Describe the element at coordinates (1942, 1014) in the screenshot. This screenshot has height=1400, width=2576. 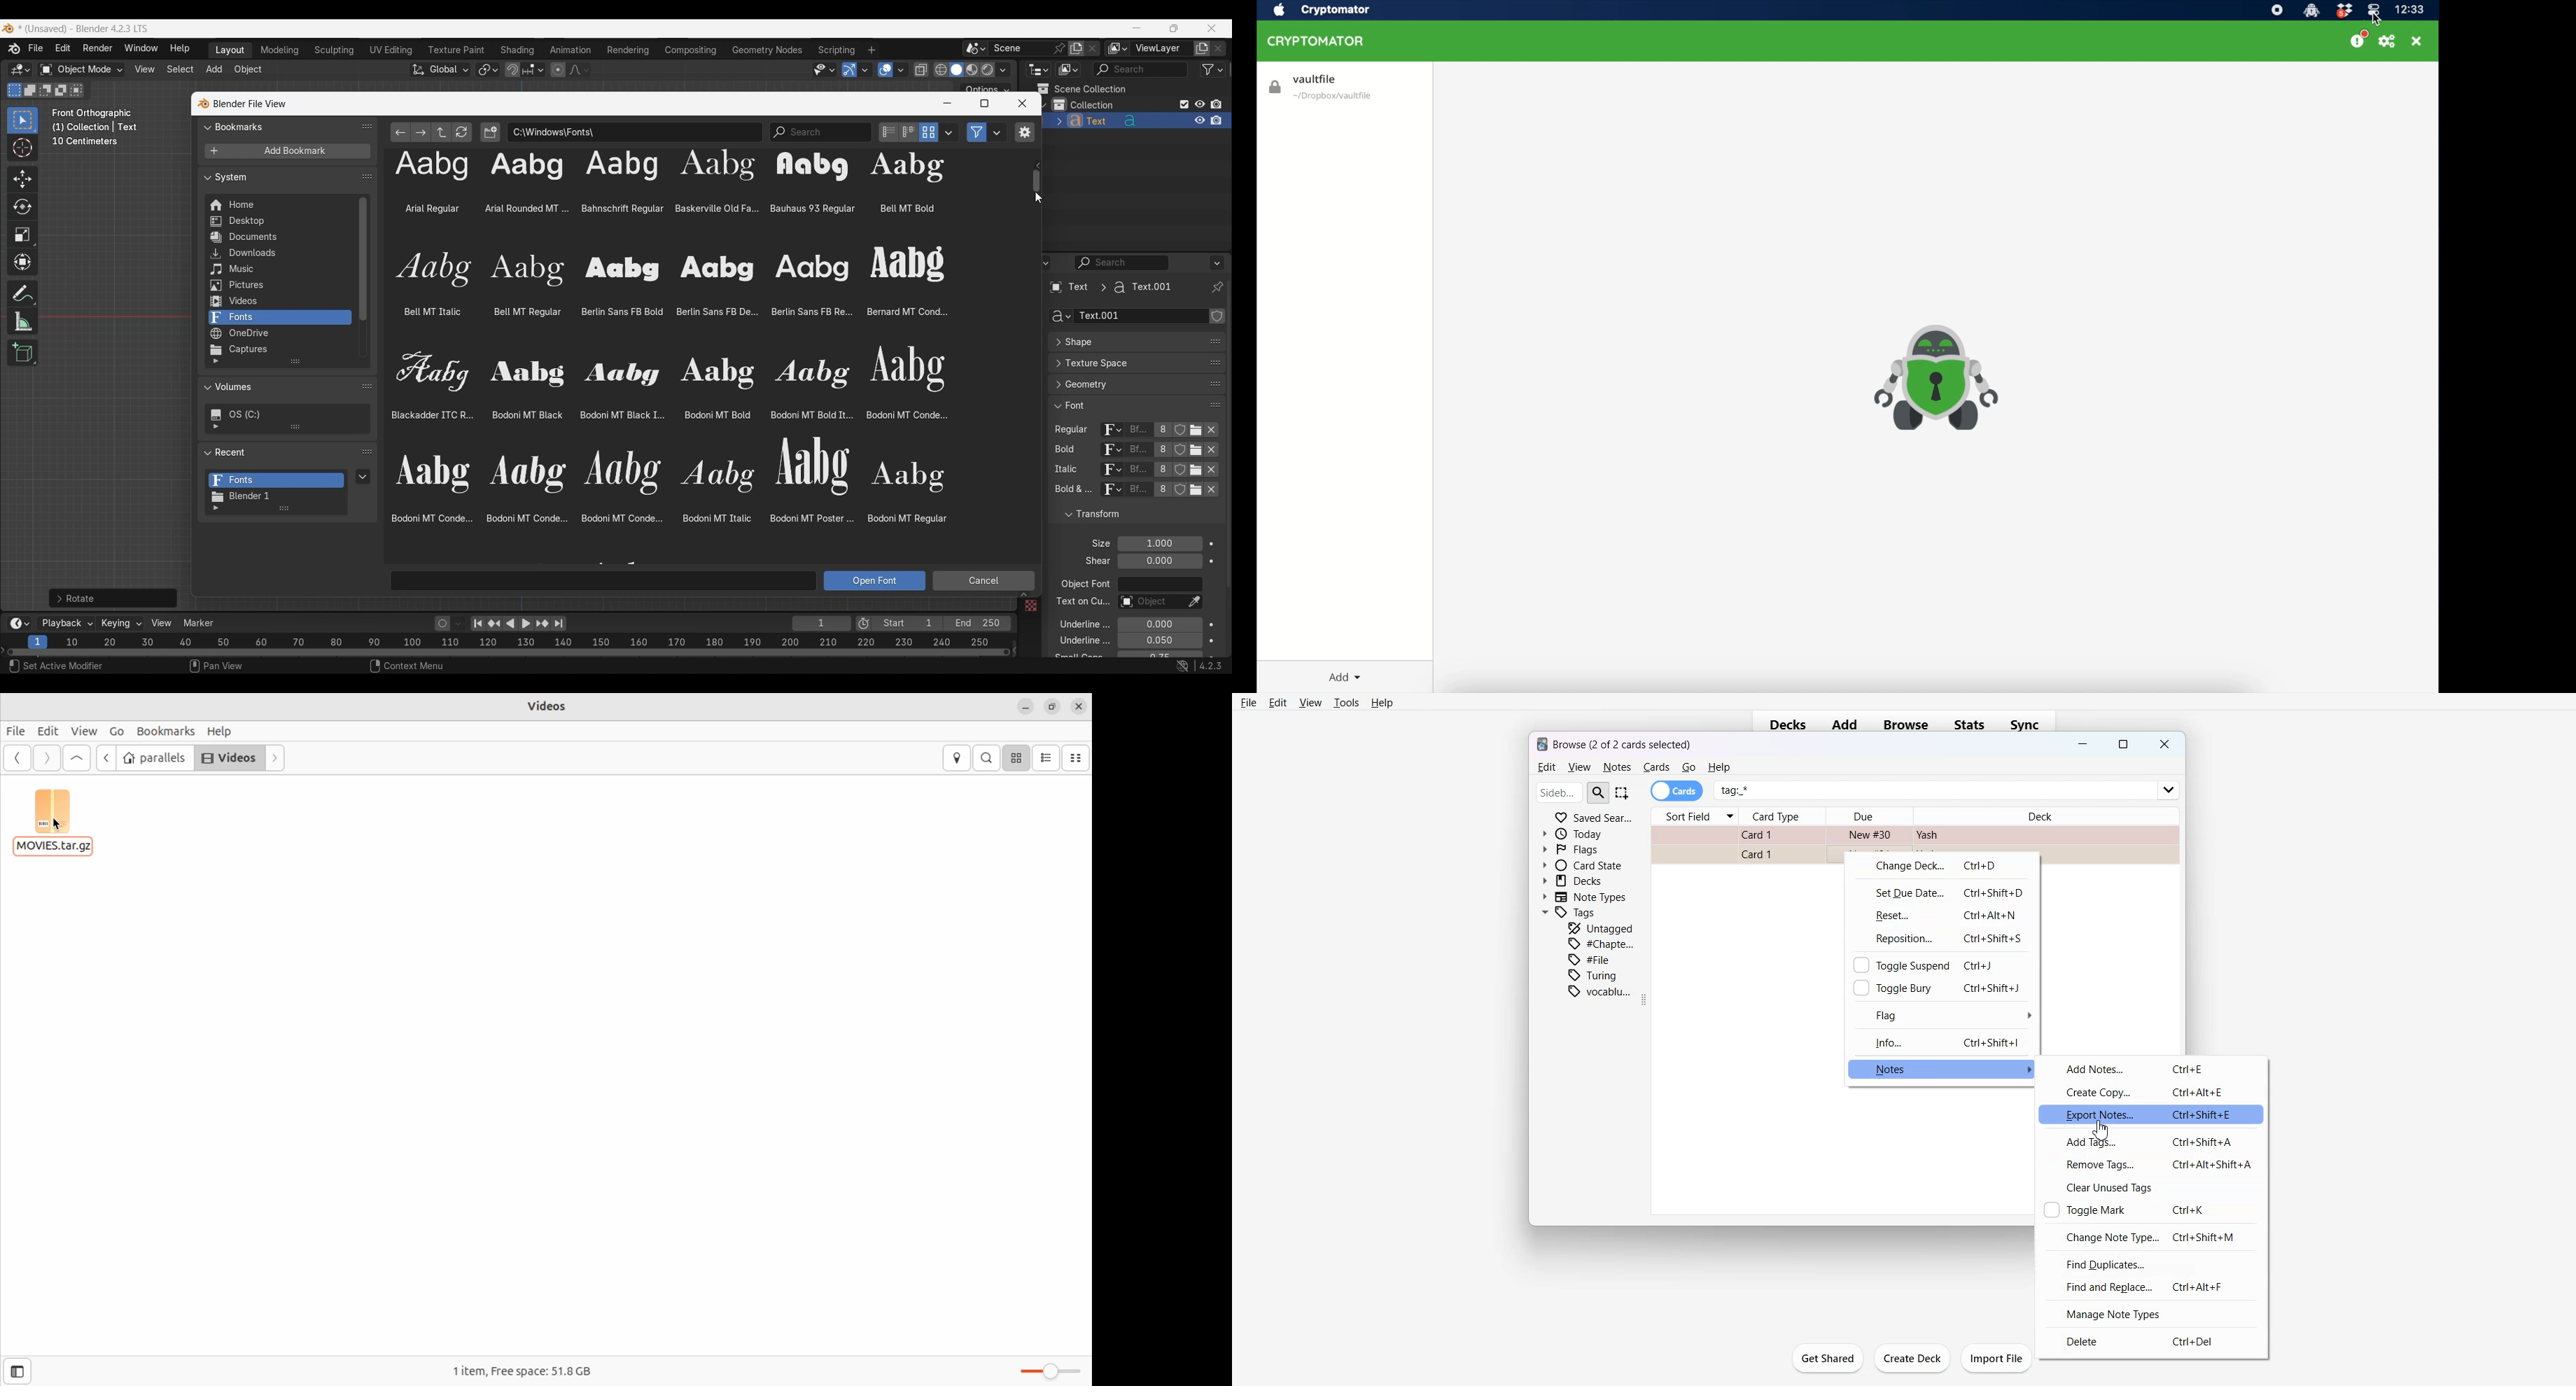
I see `Flag` at that location.